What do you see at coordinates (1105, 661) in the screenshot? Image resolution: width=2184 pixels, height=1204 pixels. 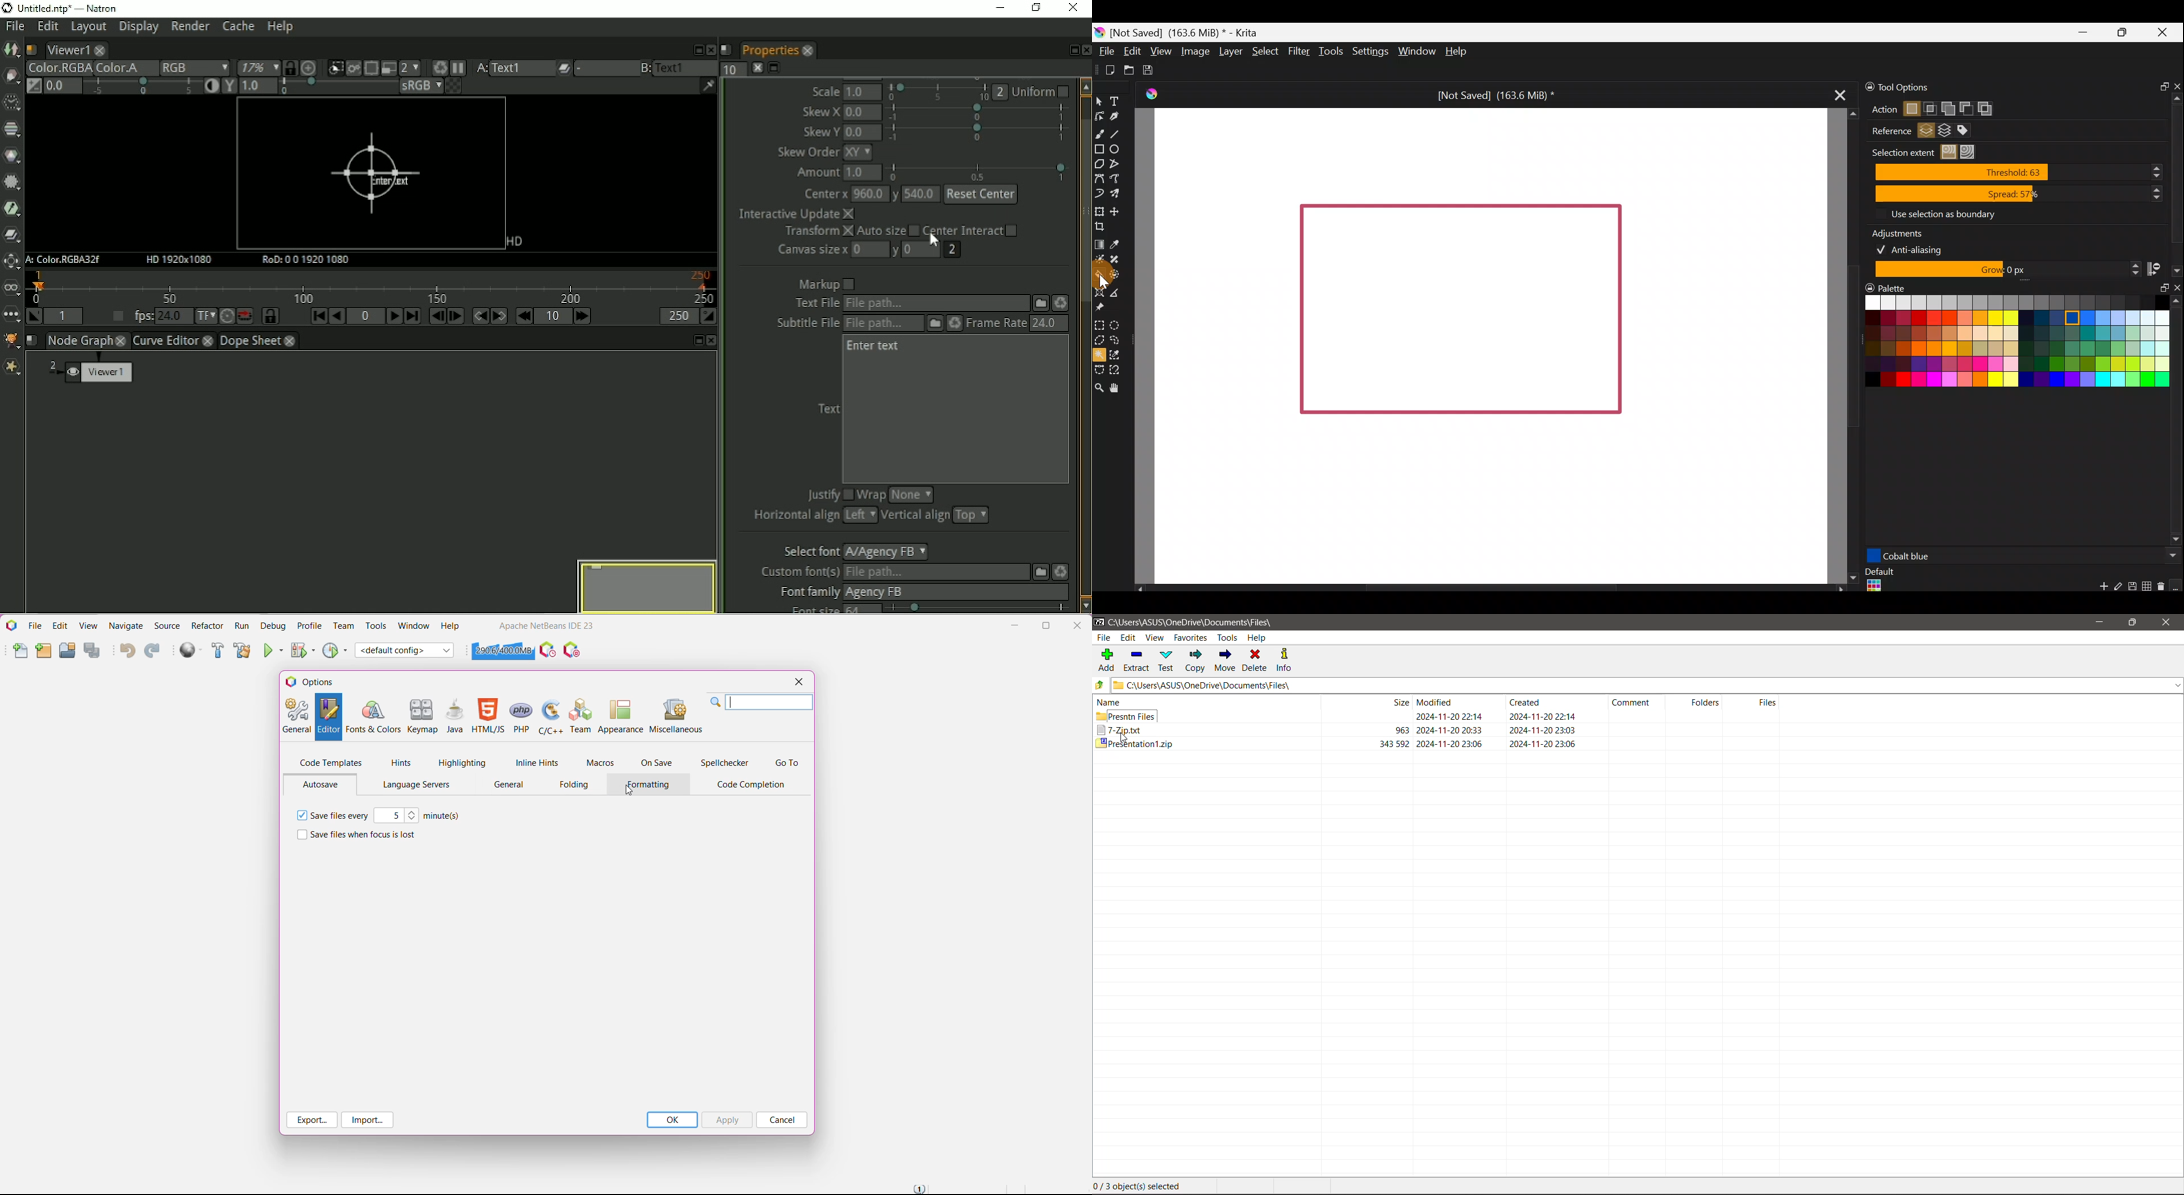 I see `Add` at bounding box center [1105, 661].